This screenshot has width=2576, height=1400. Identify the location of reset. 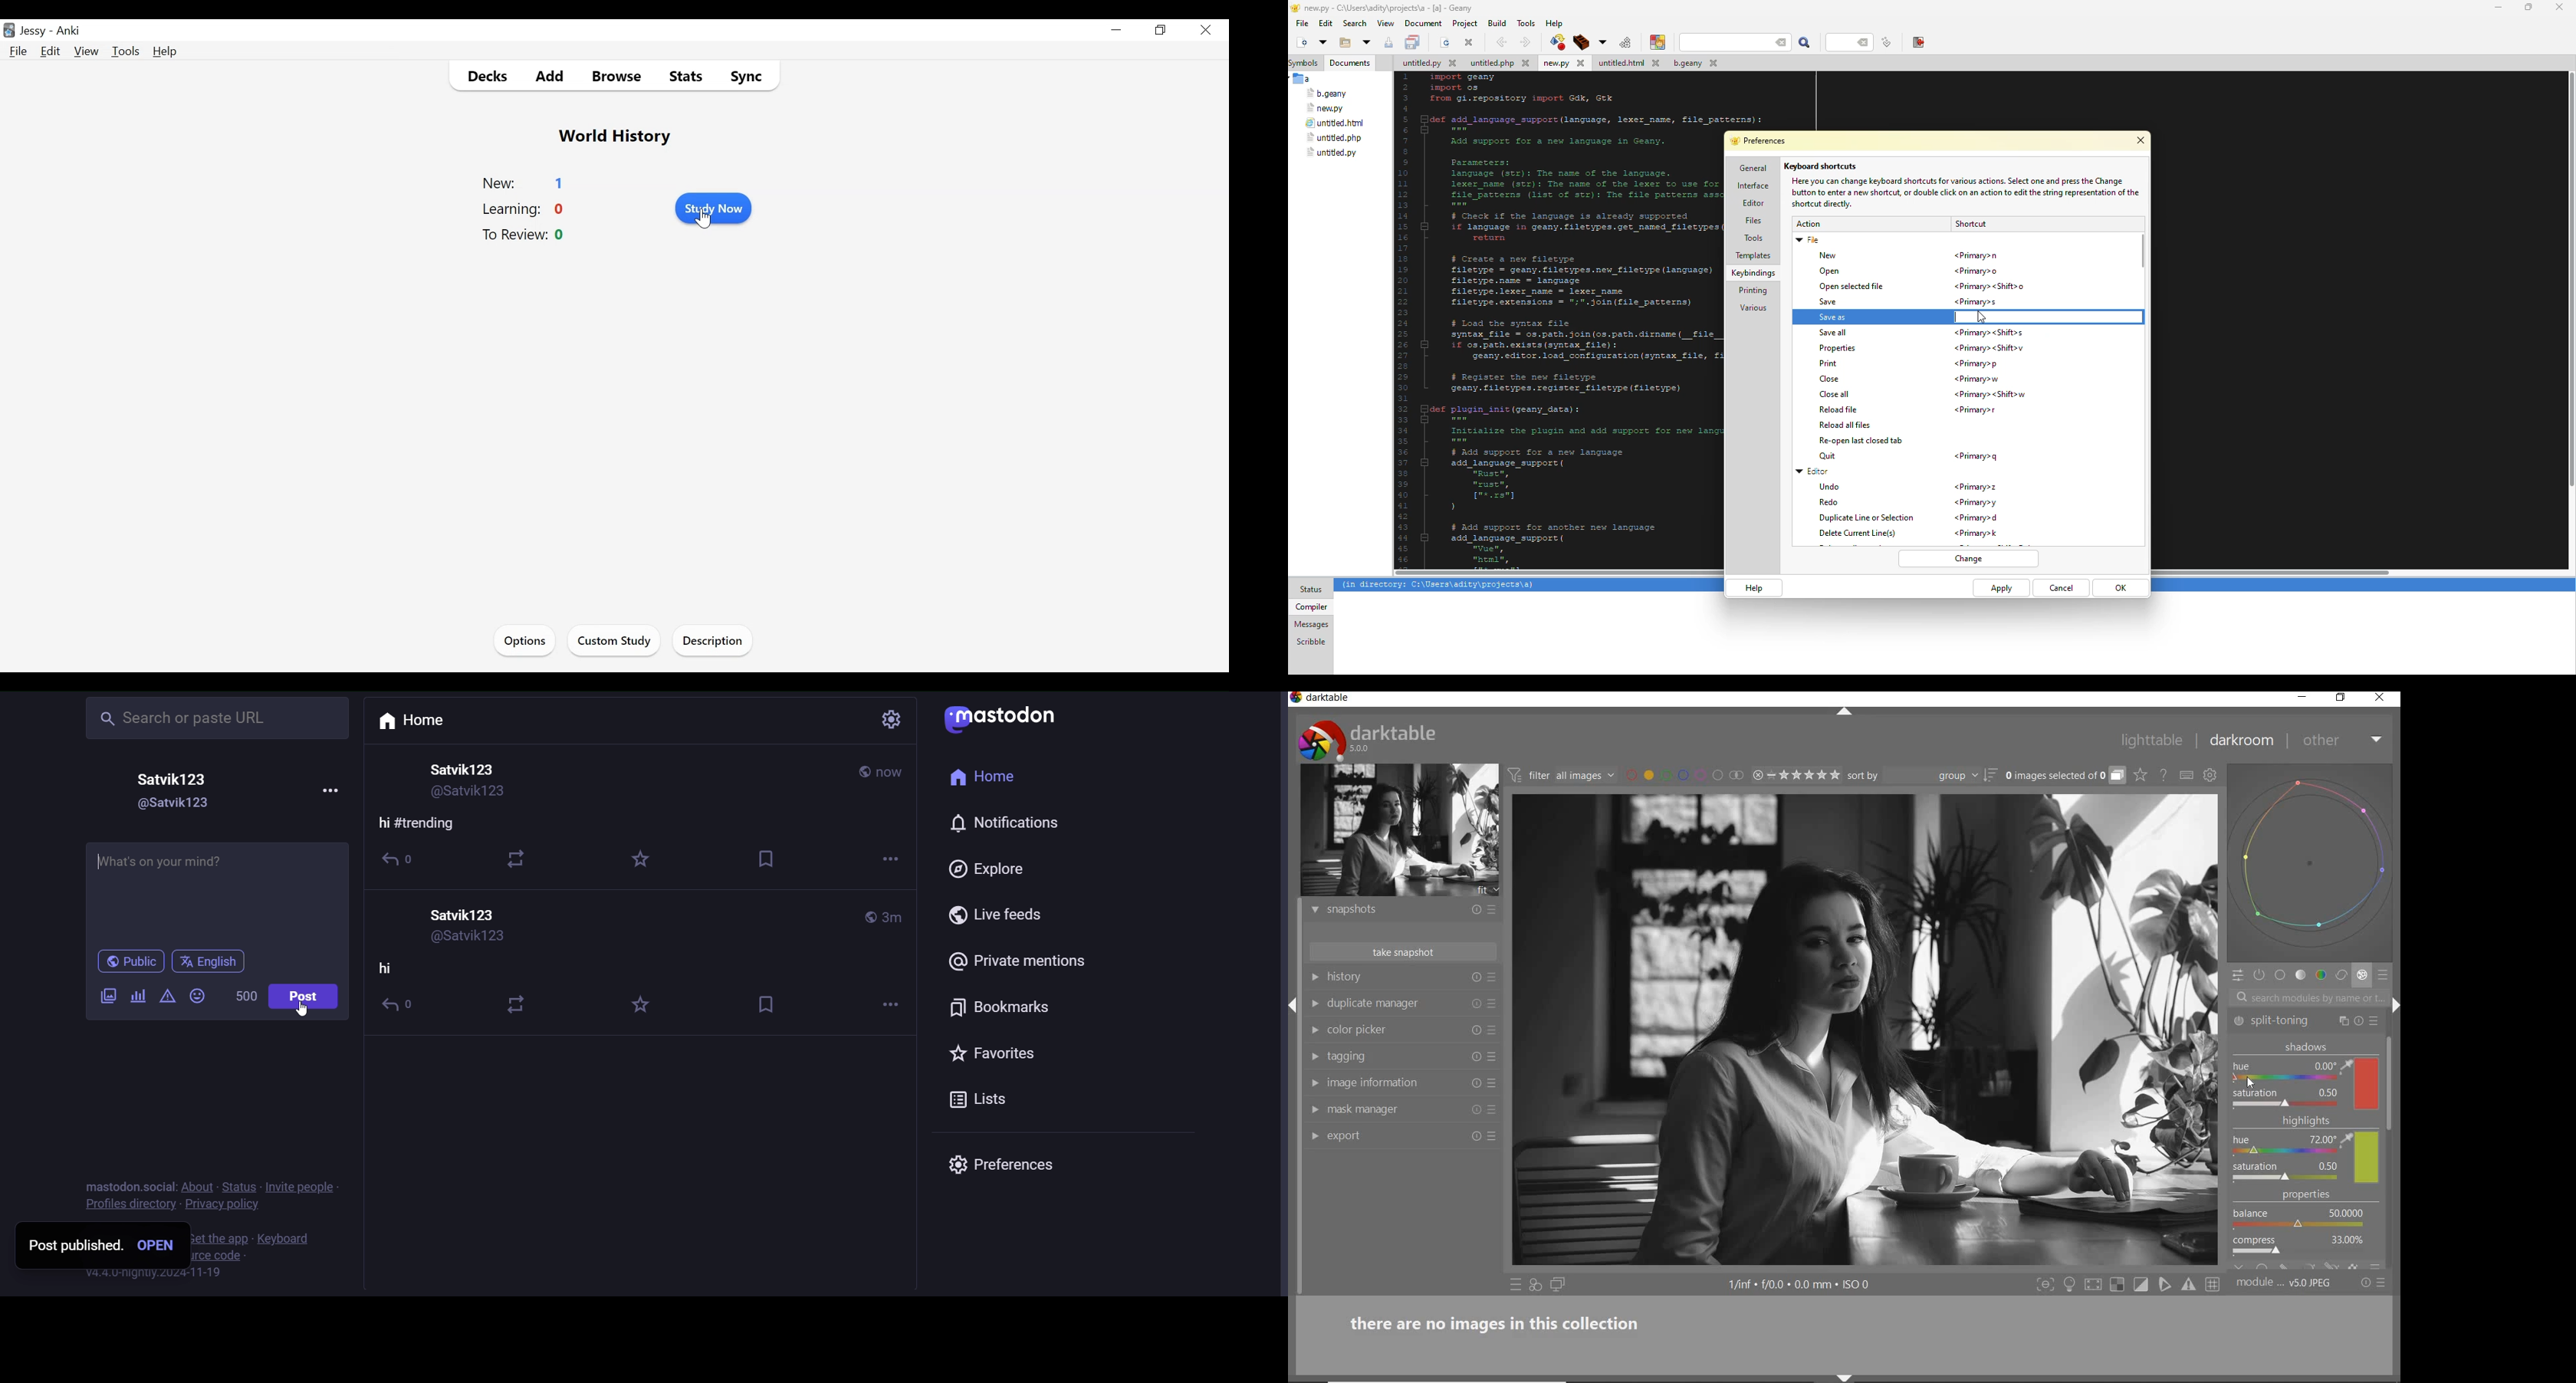
(1475, 1084).